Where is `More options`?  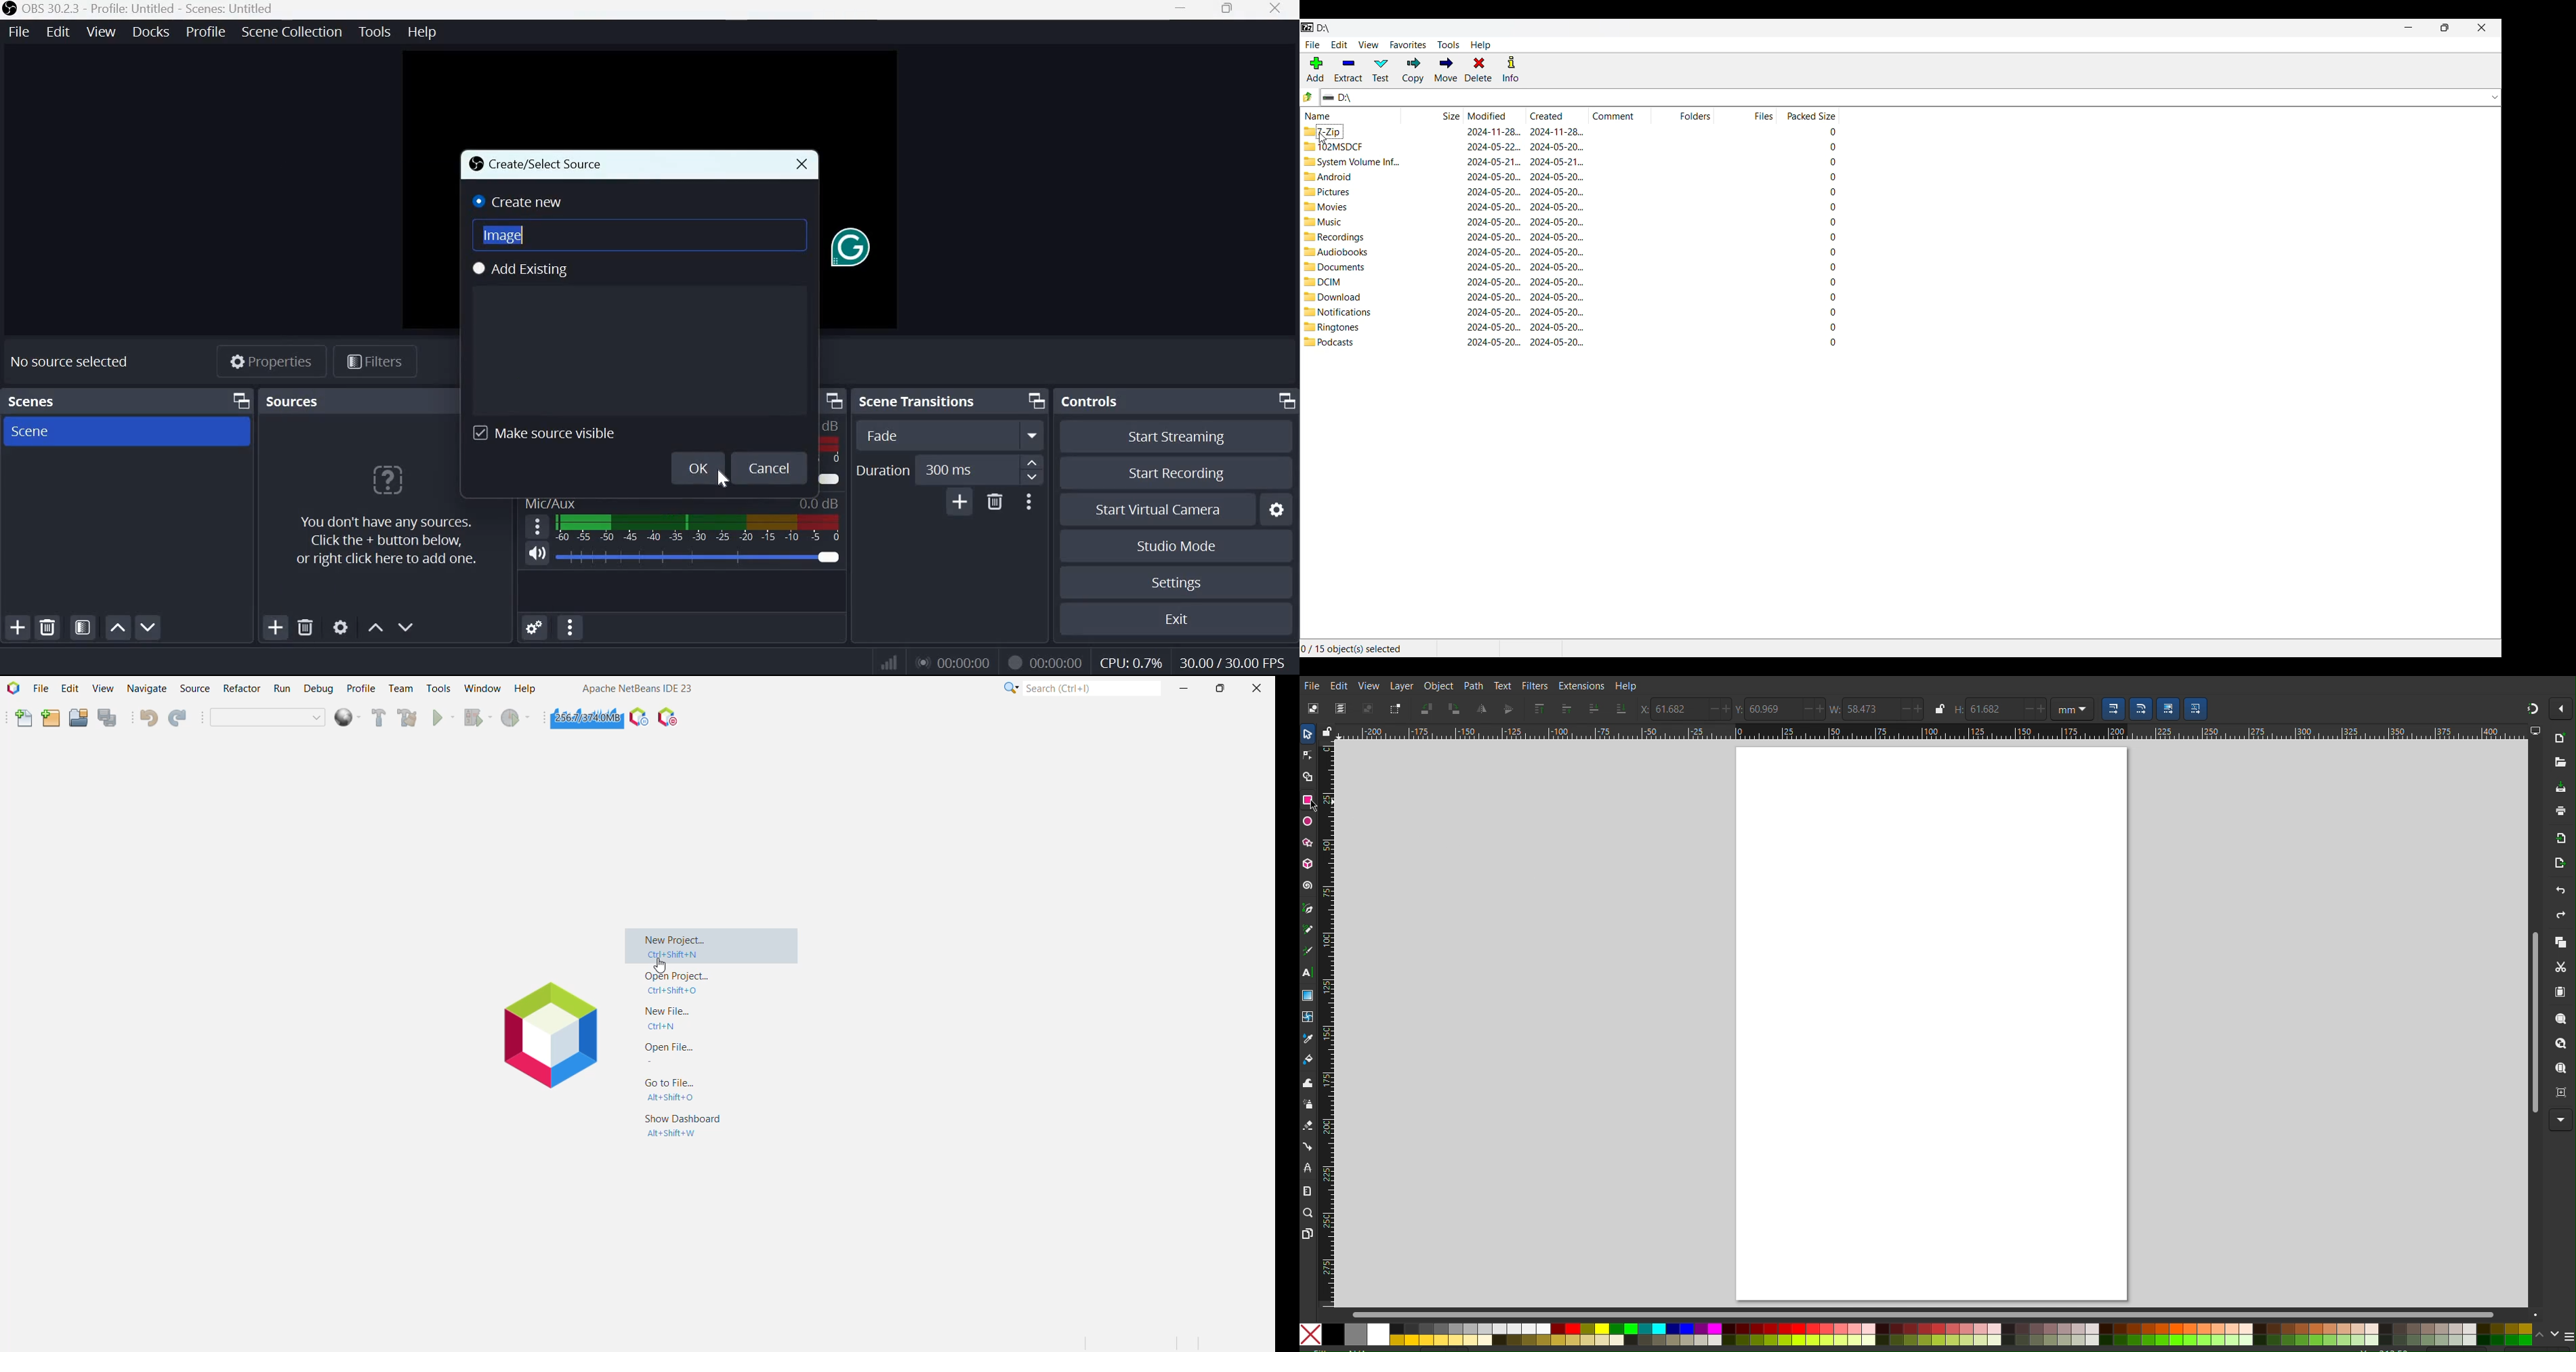 More options is located at coordinates (1033, 436).